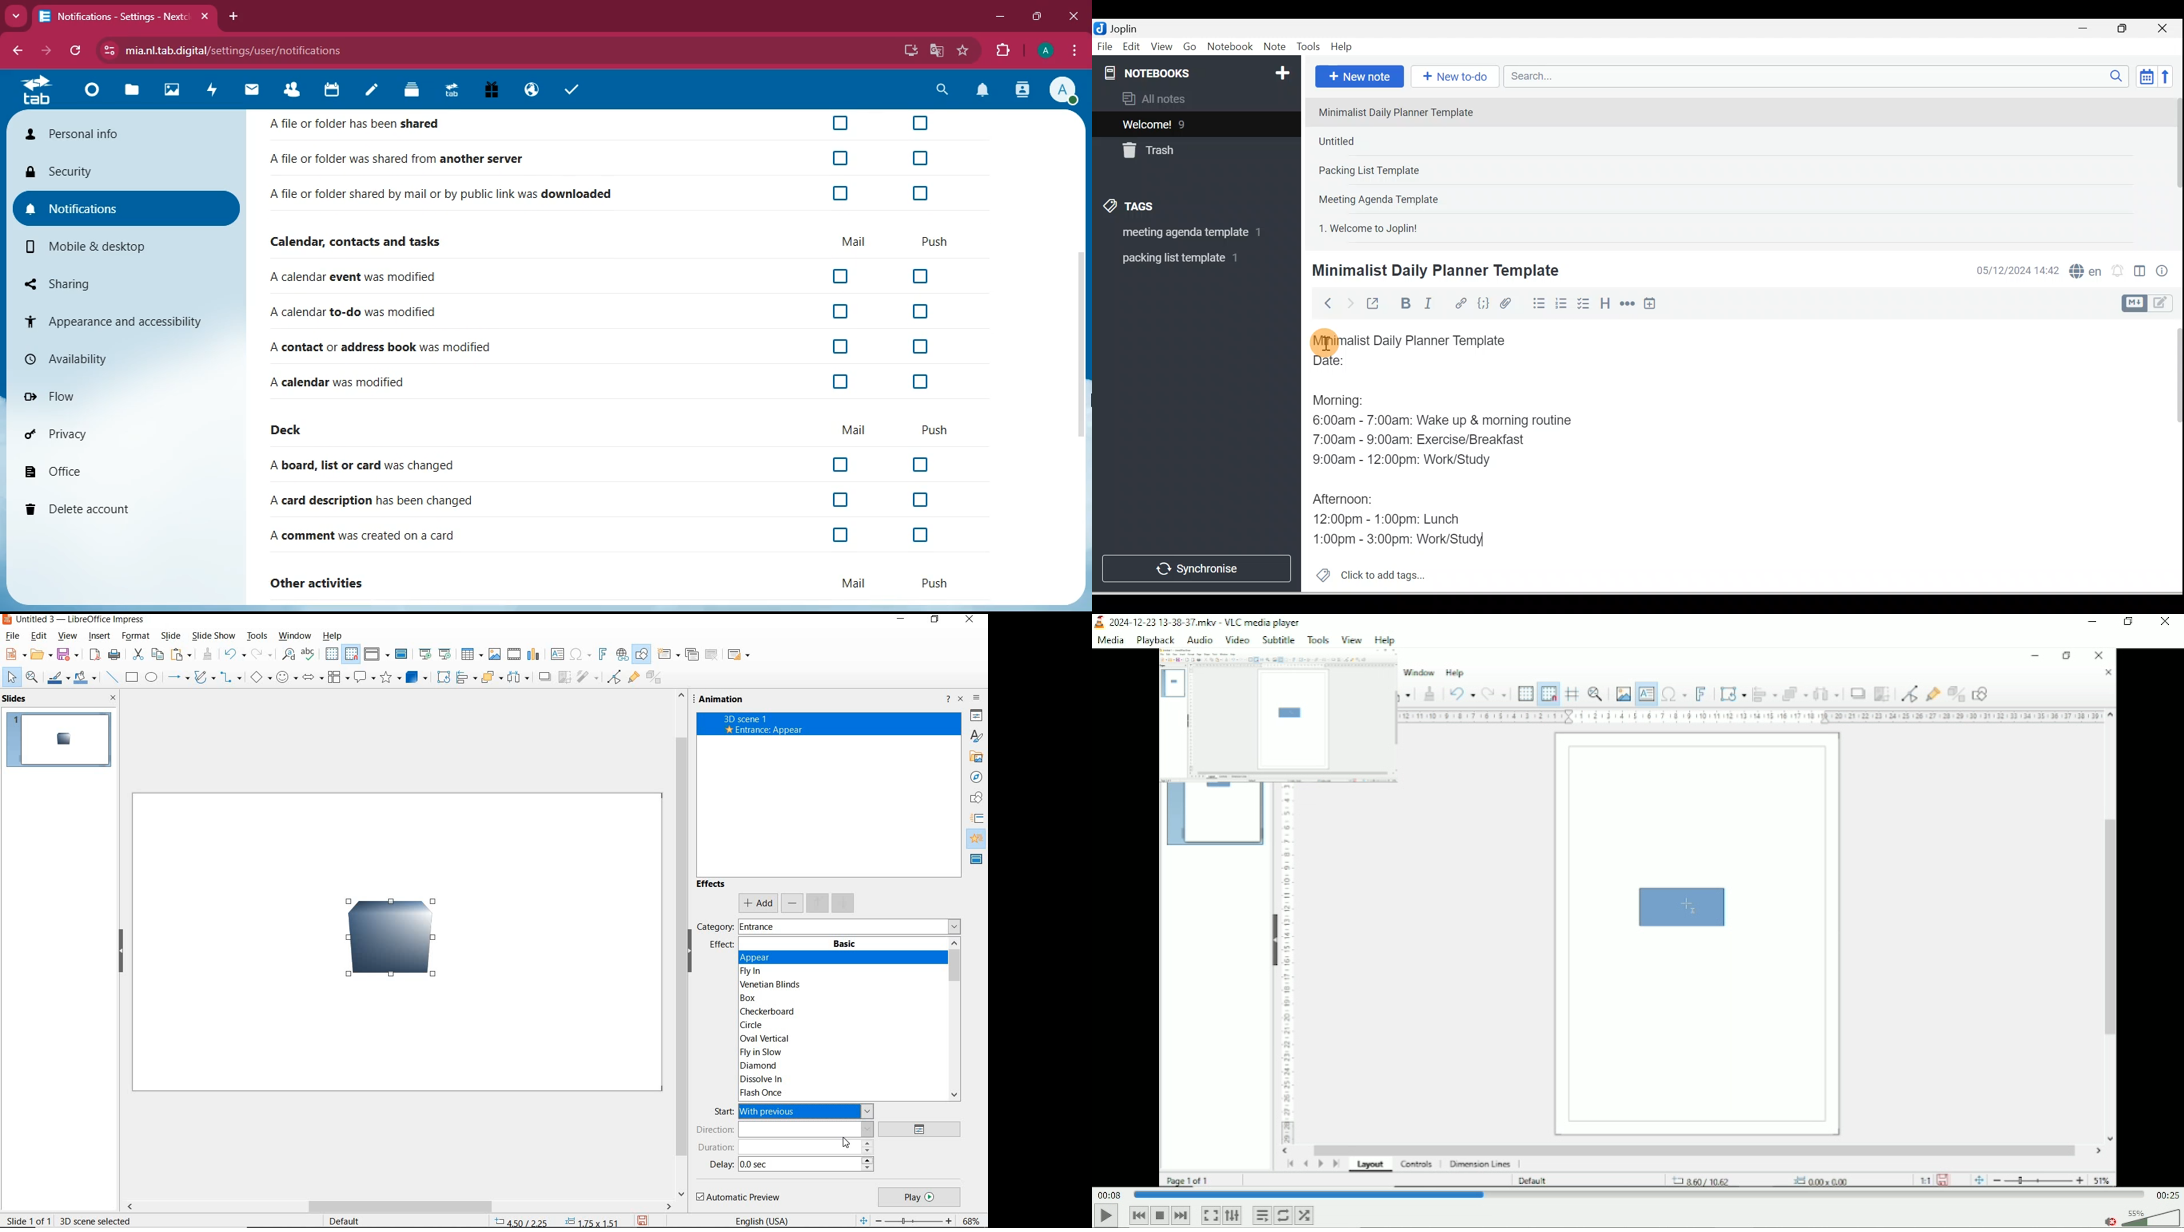 The height and width of the screenshot is (1232, 2184). What do you see at coordinates (763, 1220) in the screenshot?
I see `text language` at bounding box center [763, 1220].